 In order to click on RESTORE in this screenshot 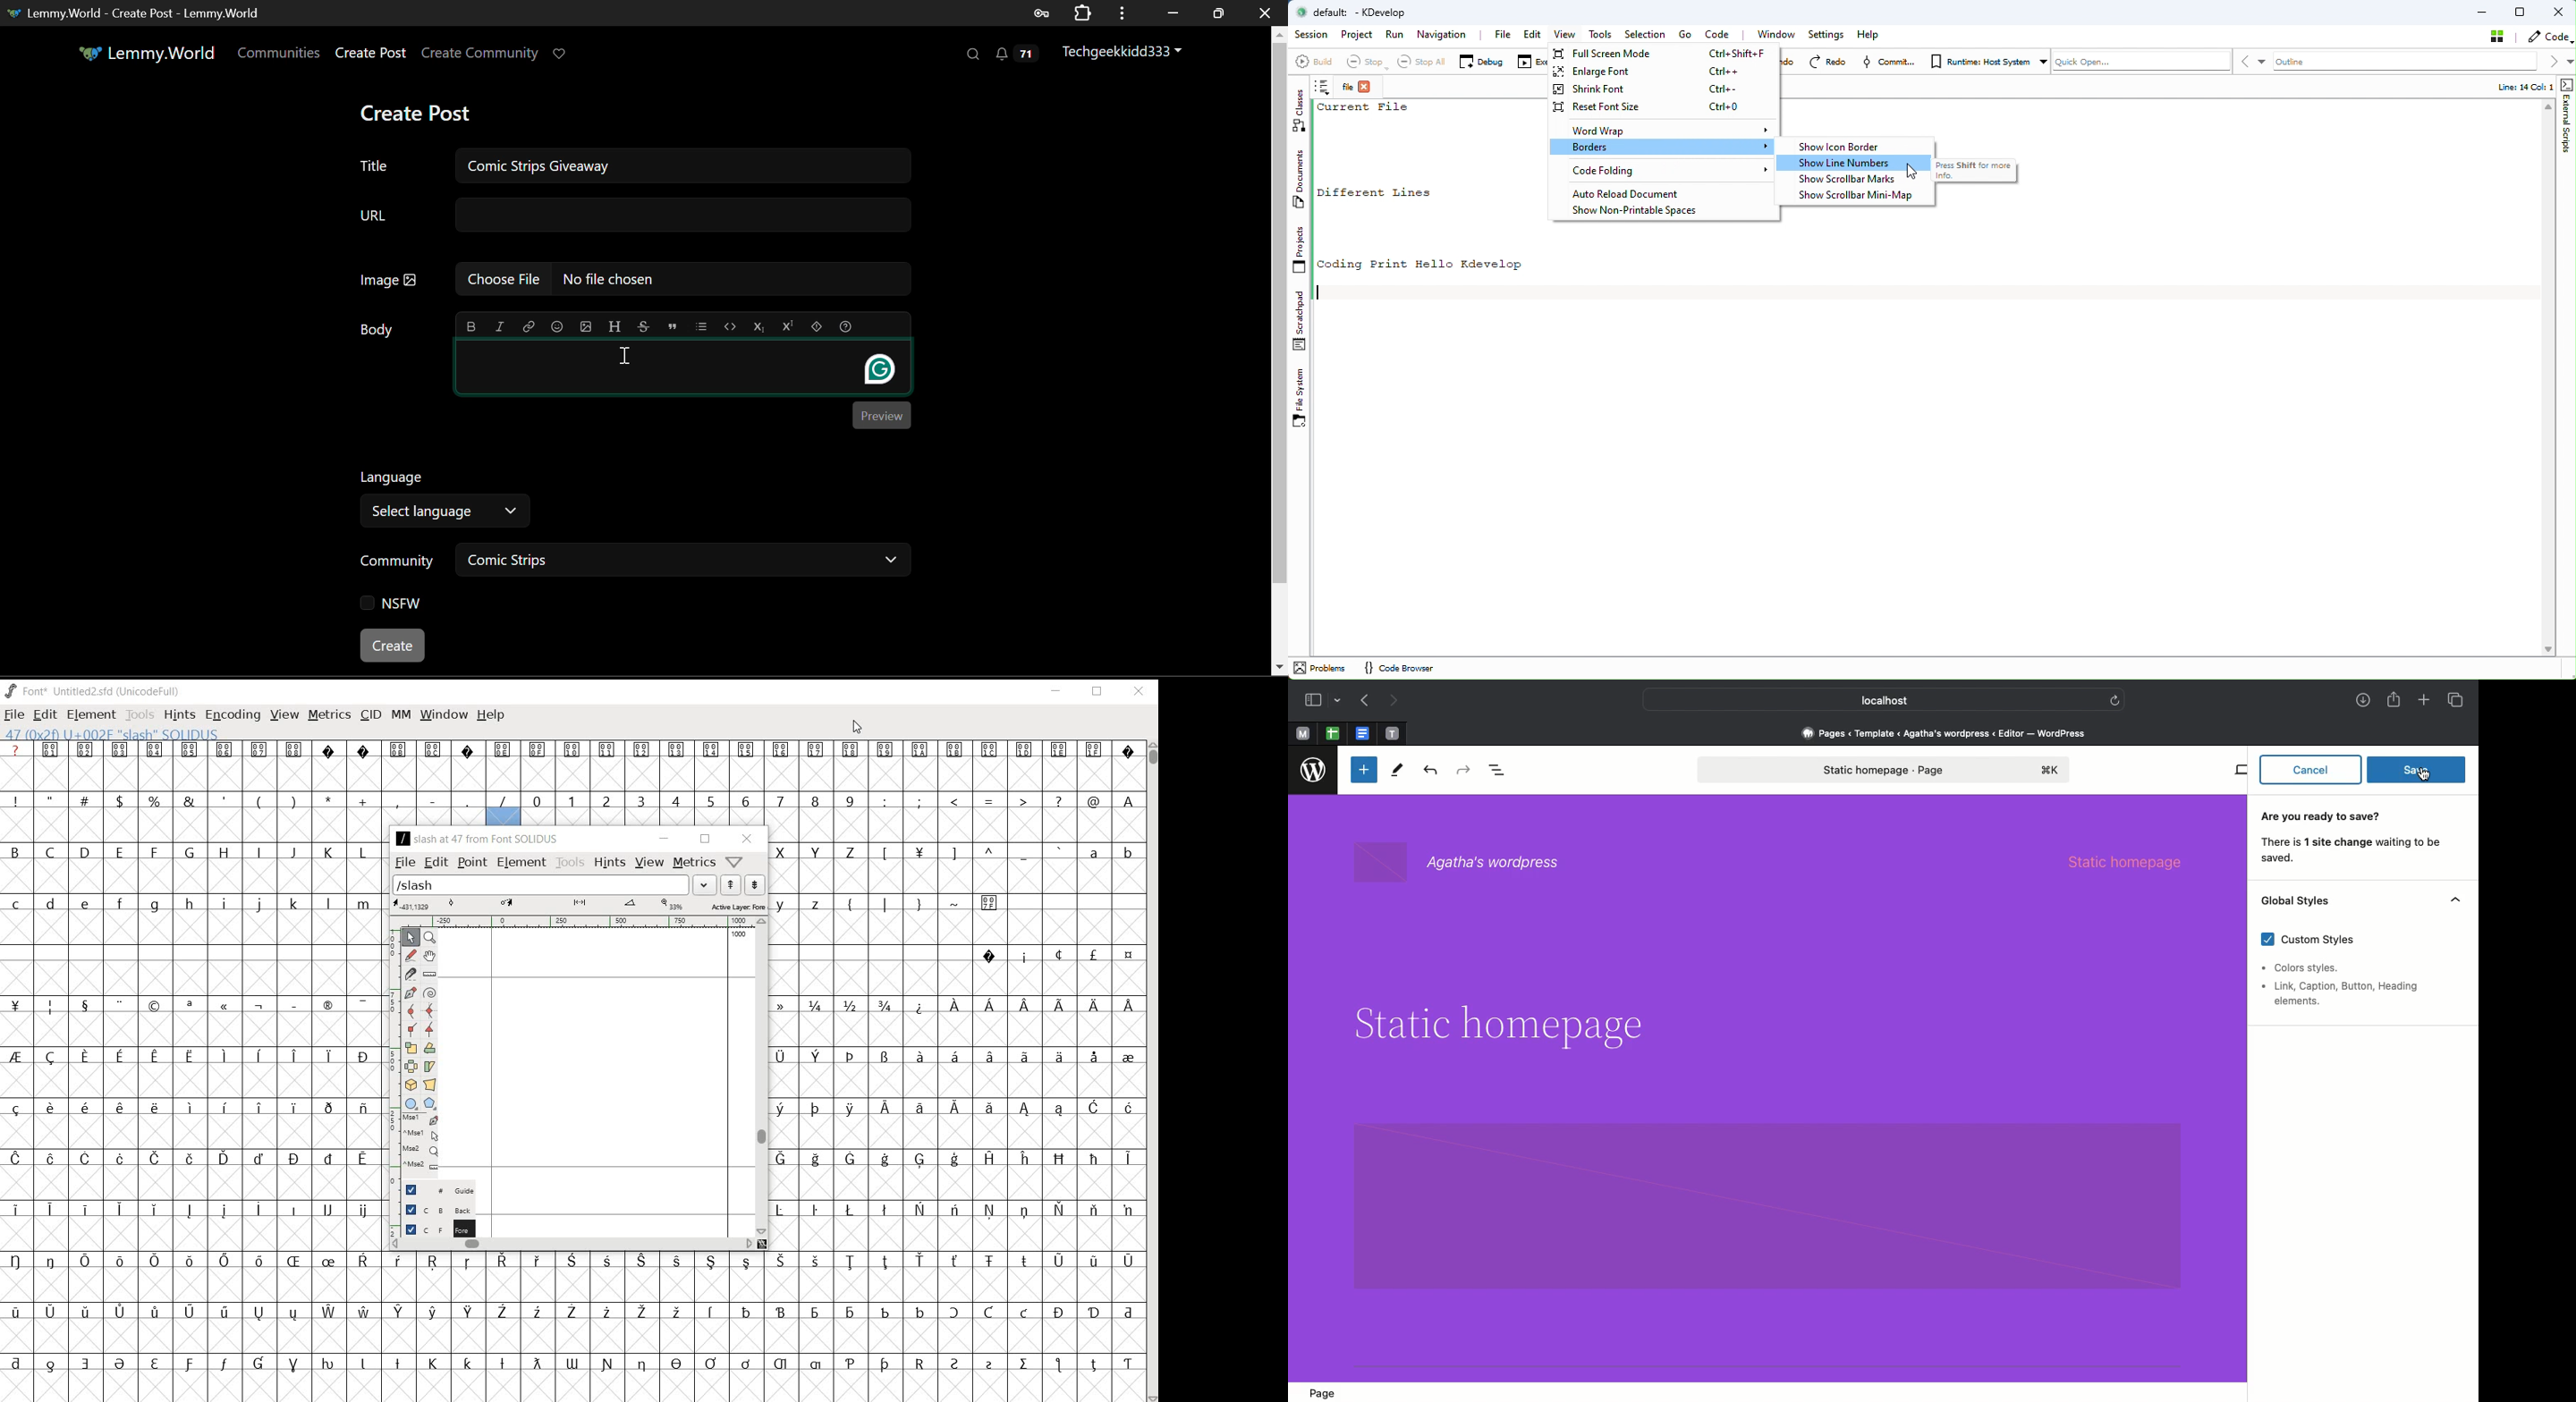, I will do `click(1095, 692)`.